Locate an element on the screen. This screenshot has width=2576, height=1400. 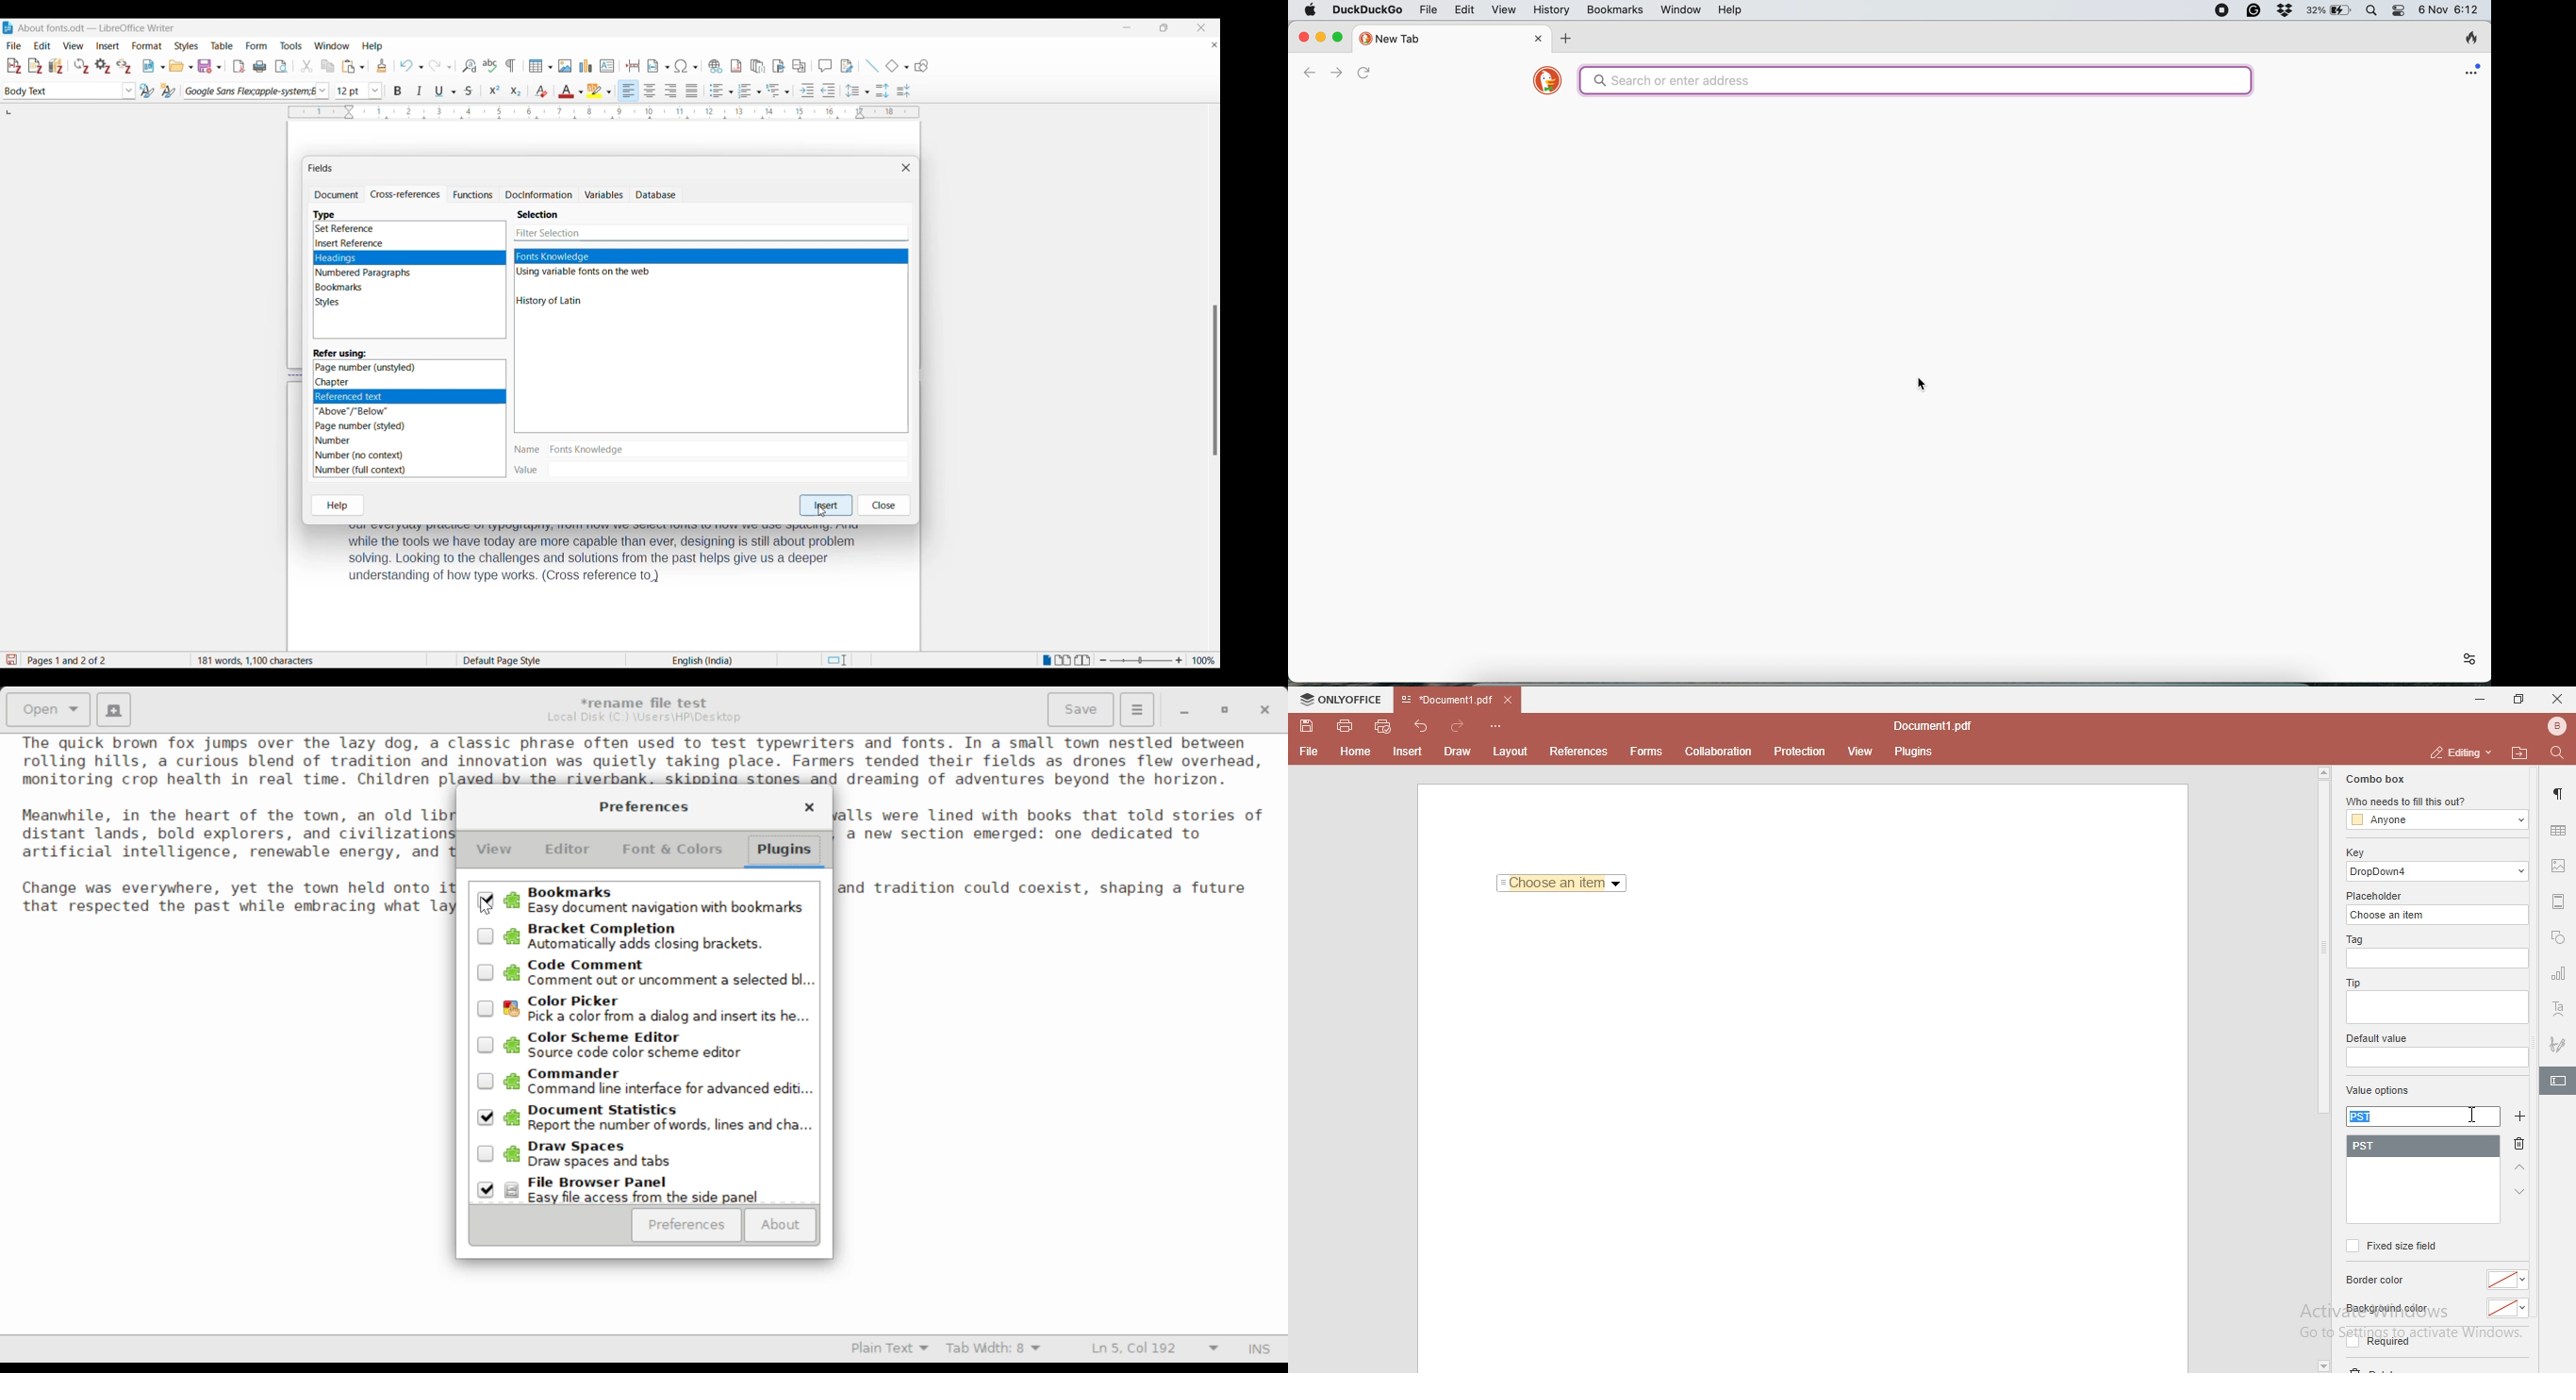
close is located at coordinates (1540, 38).